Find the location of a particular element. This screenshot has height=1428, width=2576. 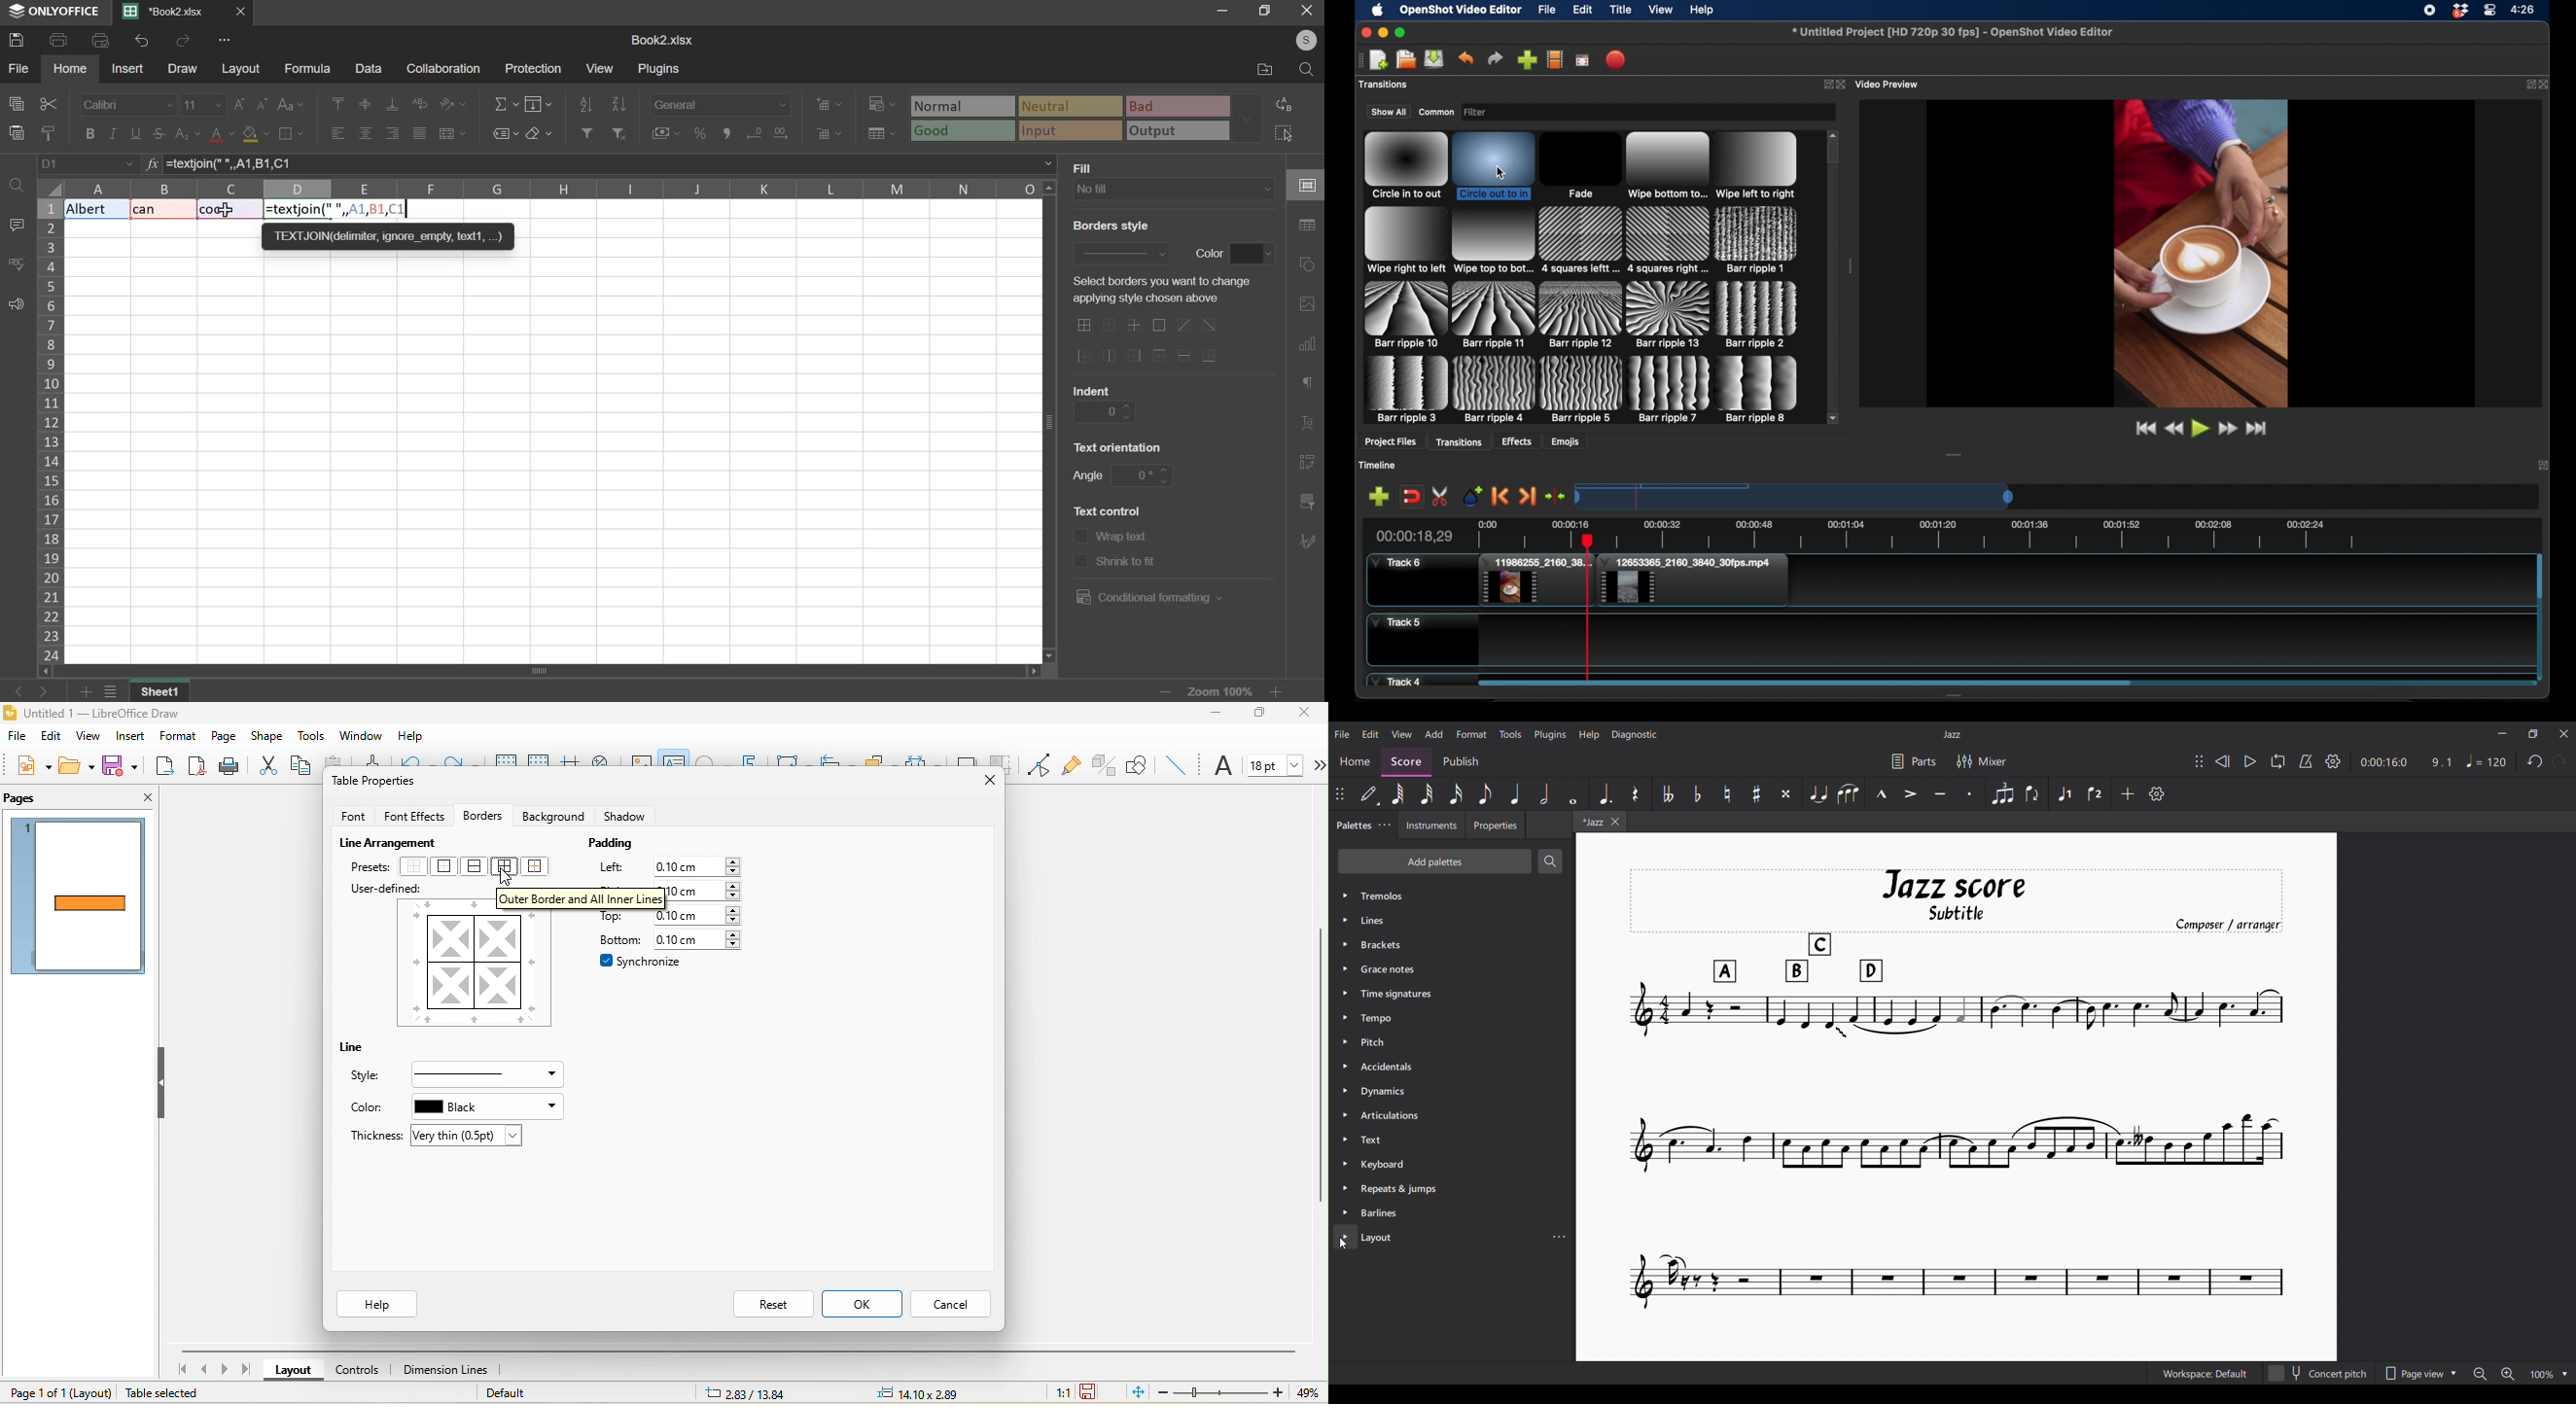

=textjoin(" ", A1, B1, C1 is located at coordinates (611, 164).